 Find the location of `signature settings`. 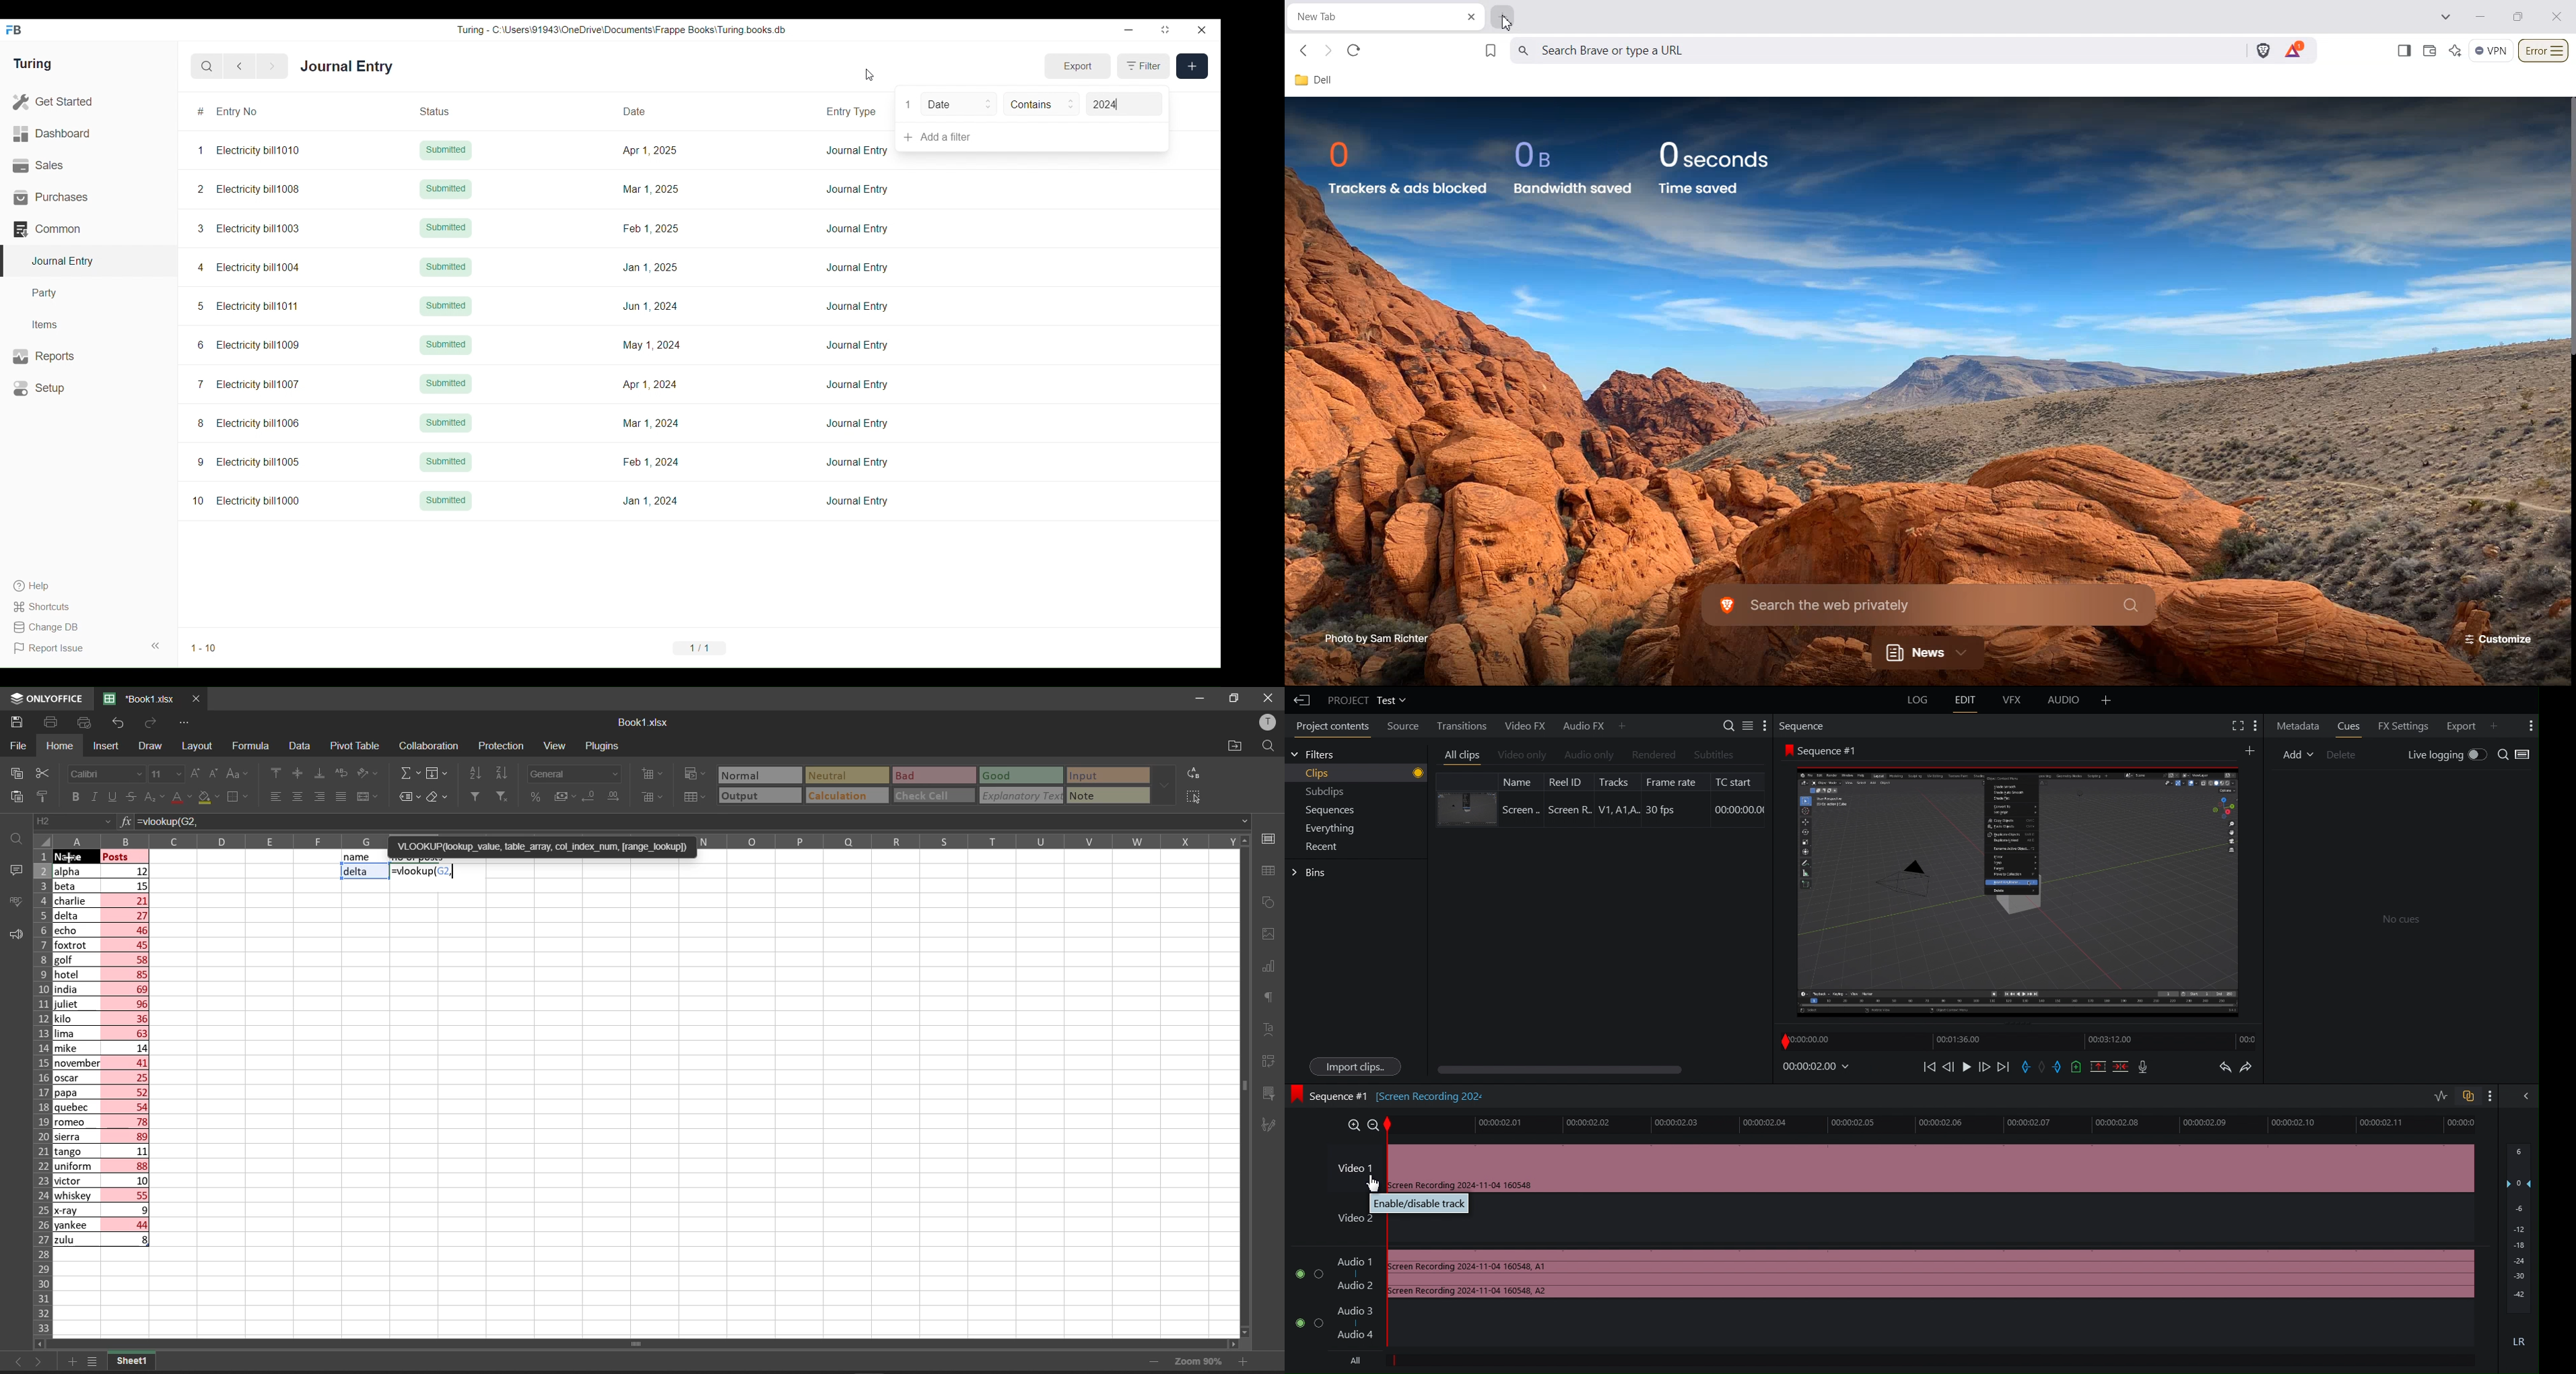

signature settings is located at coordinates (1273, 1124).